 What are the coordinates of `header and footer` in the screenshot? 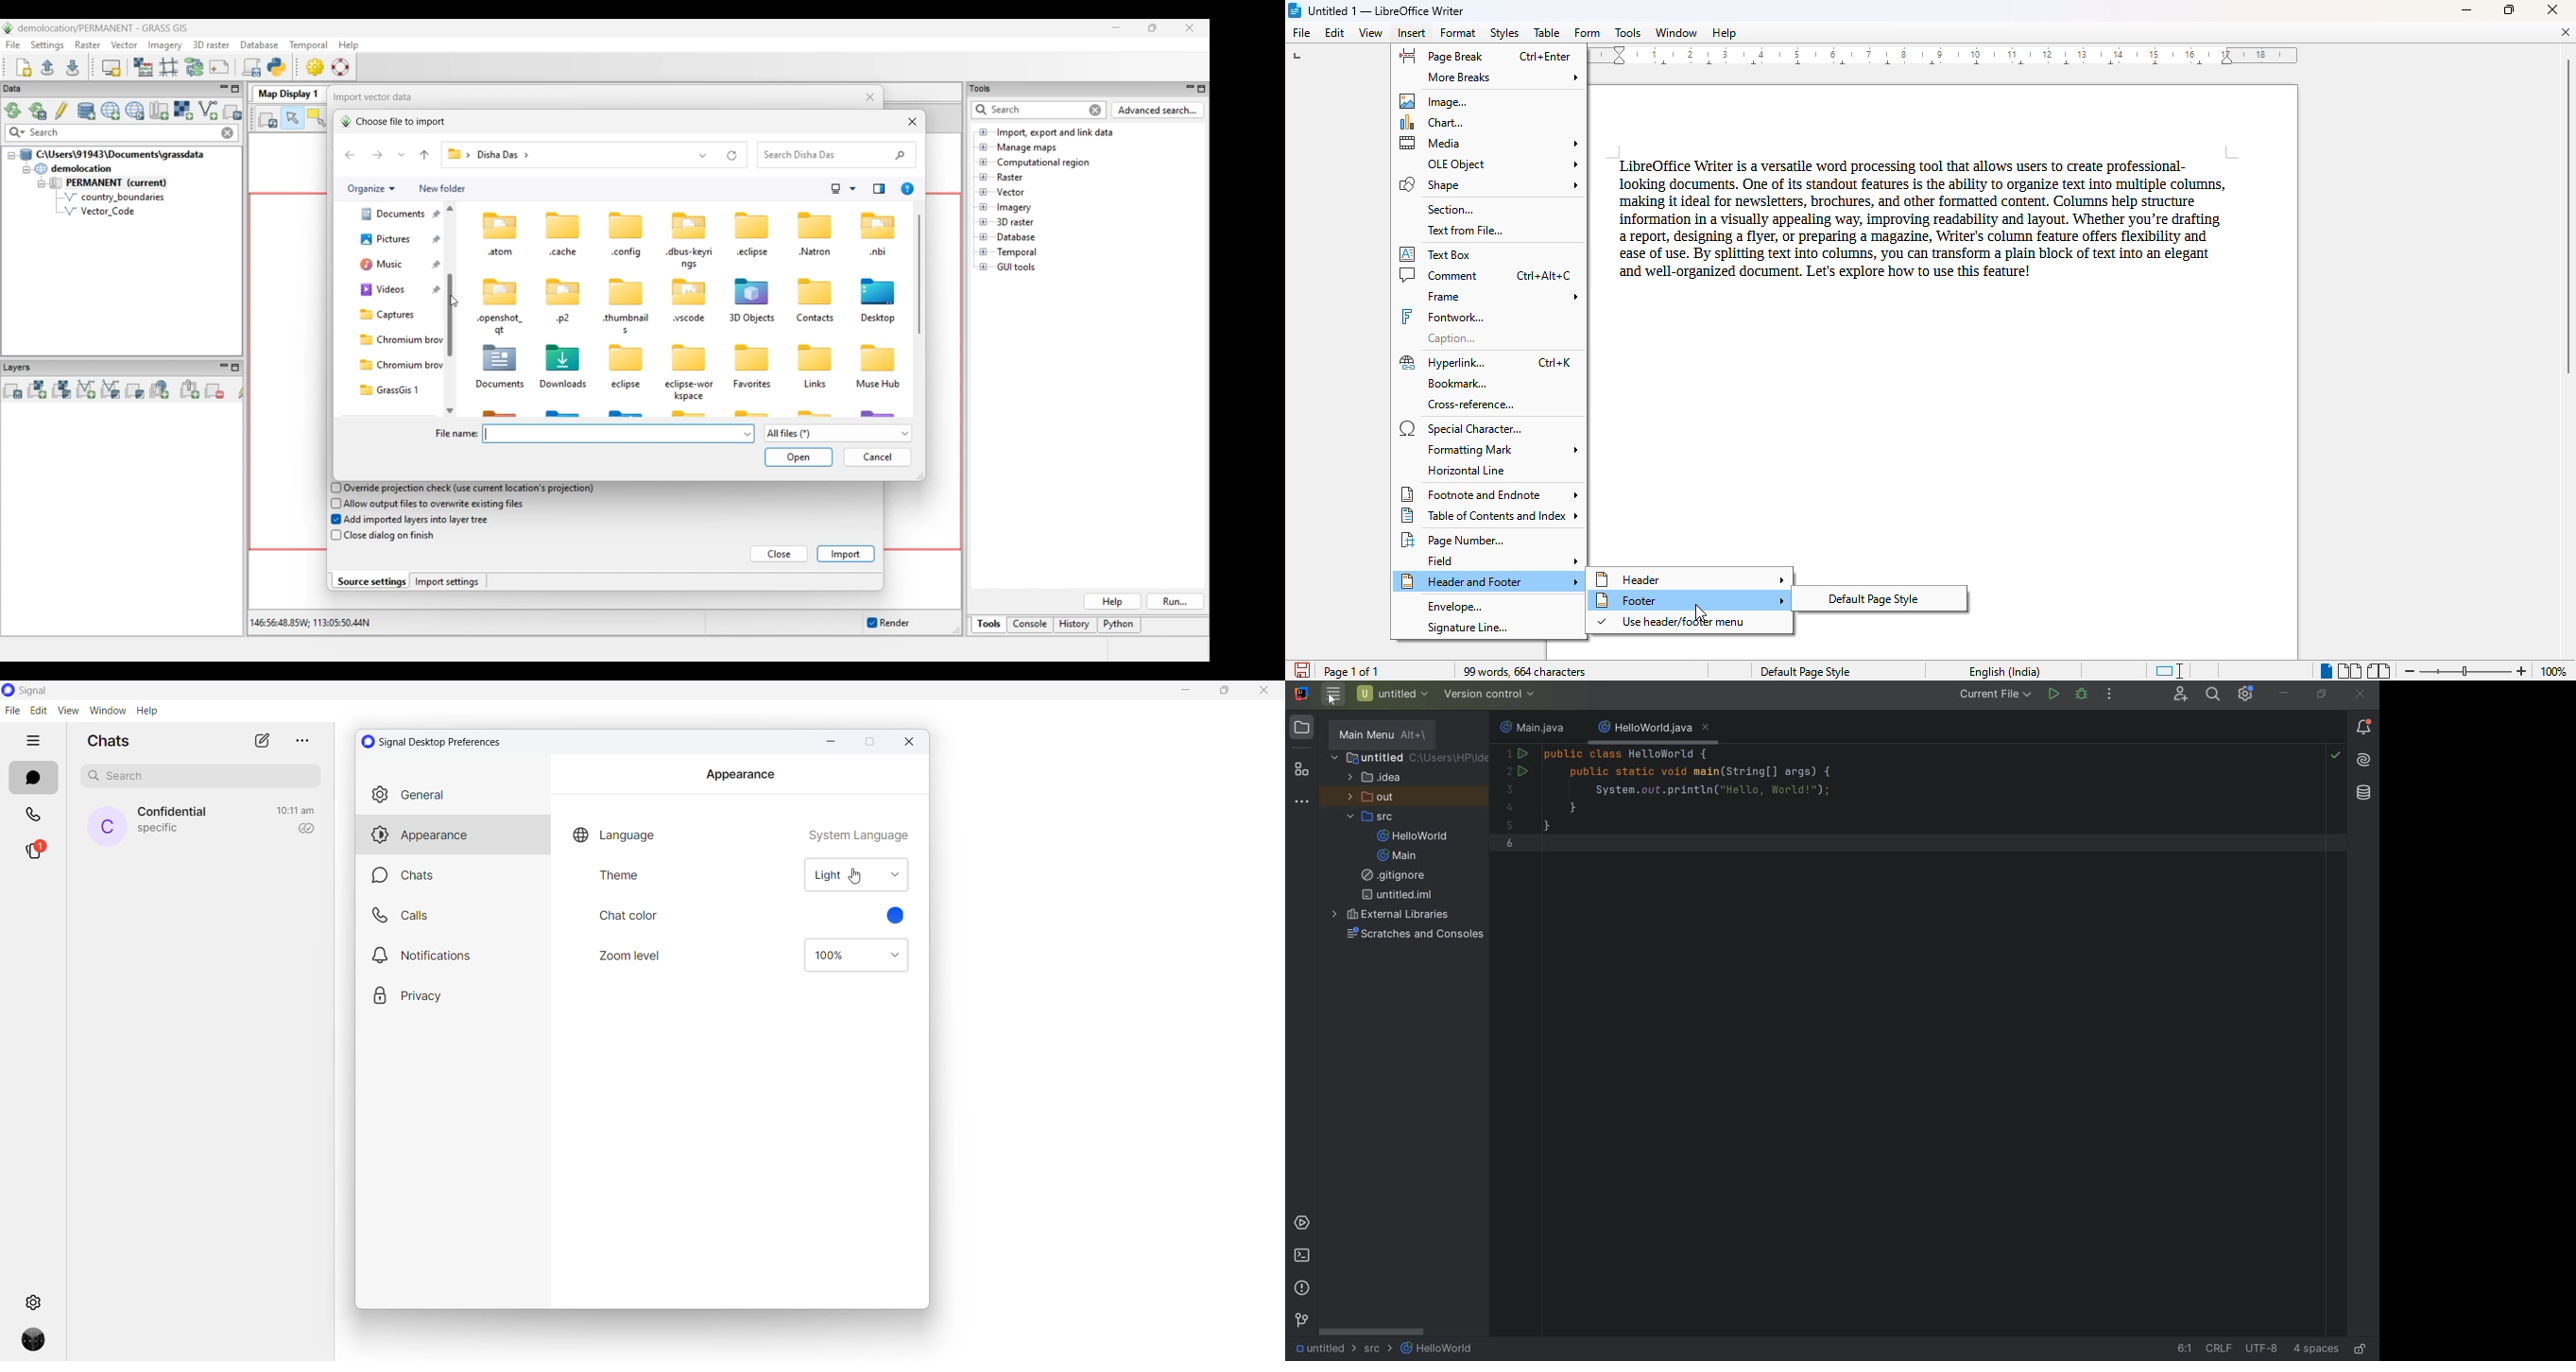 It's located at (1489, 581).